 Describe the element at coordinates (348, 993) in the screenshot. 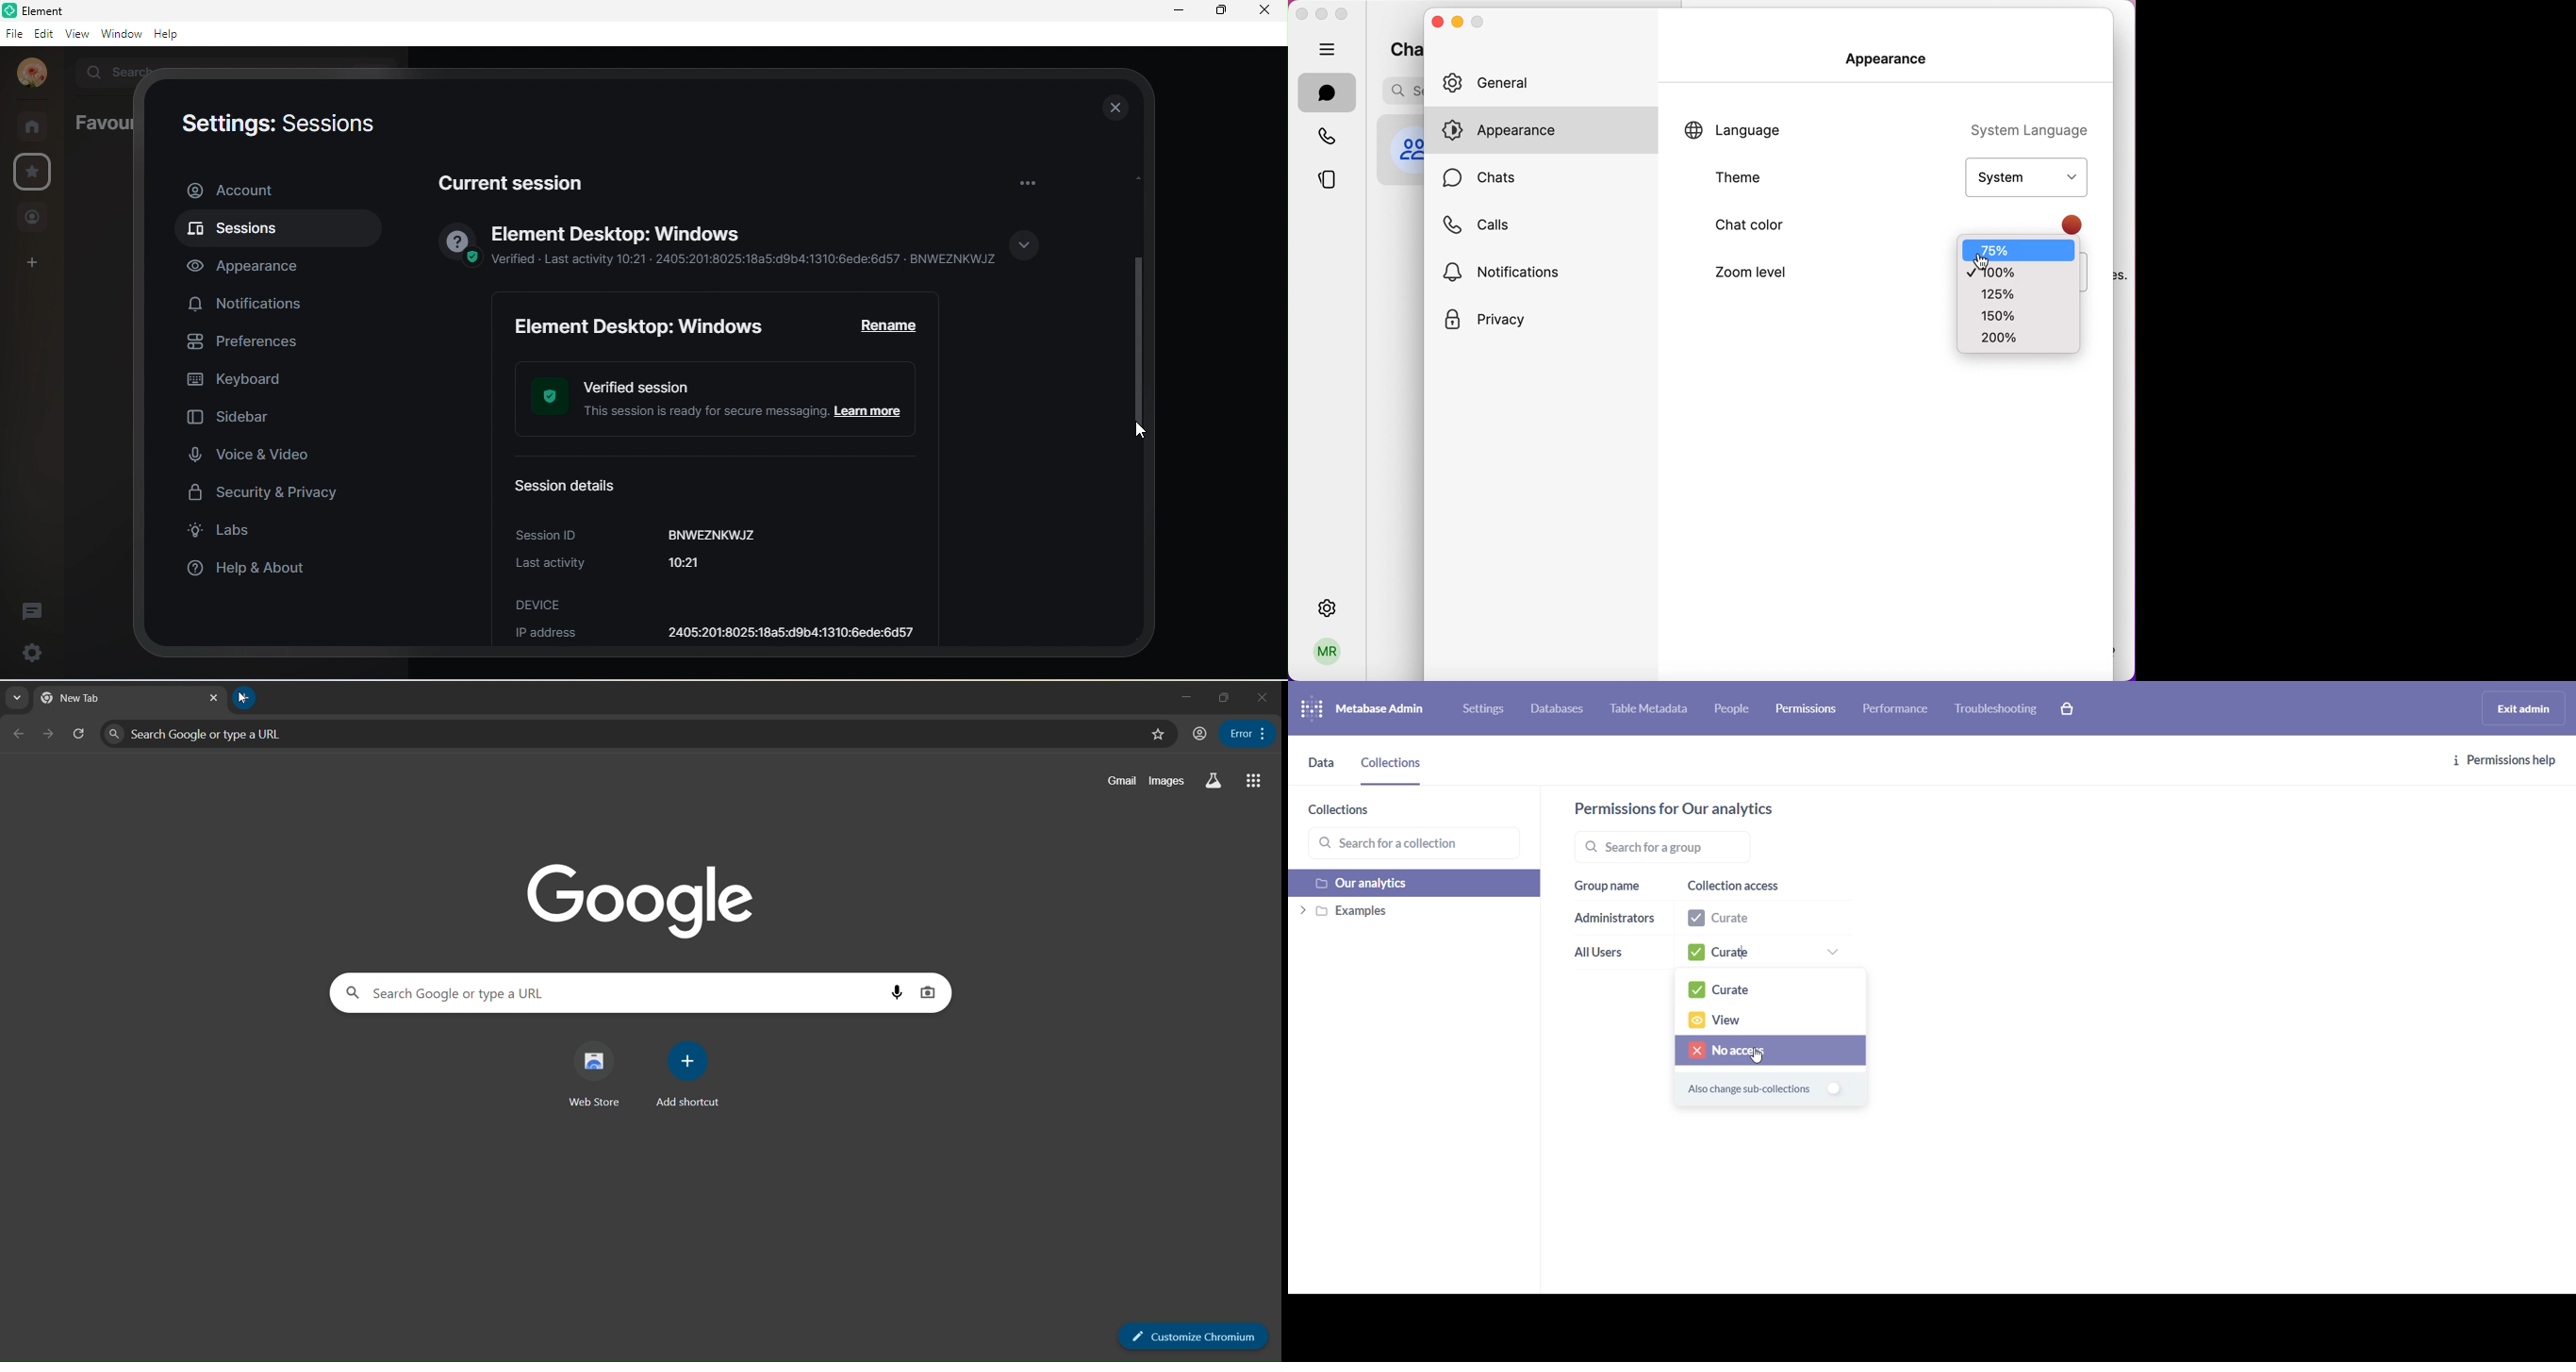

I see `google search` at that location.